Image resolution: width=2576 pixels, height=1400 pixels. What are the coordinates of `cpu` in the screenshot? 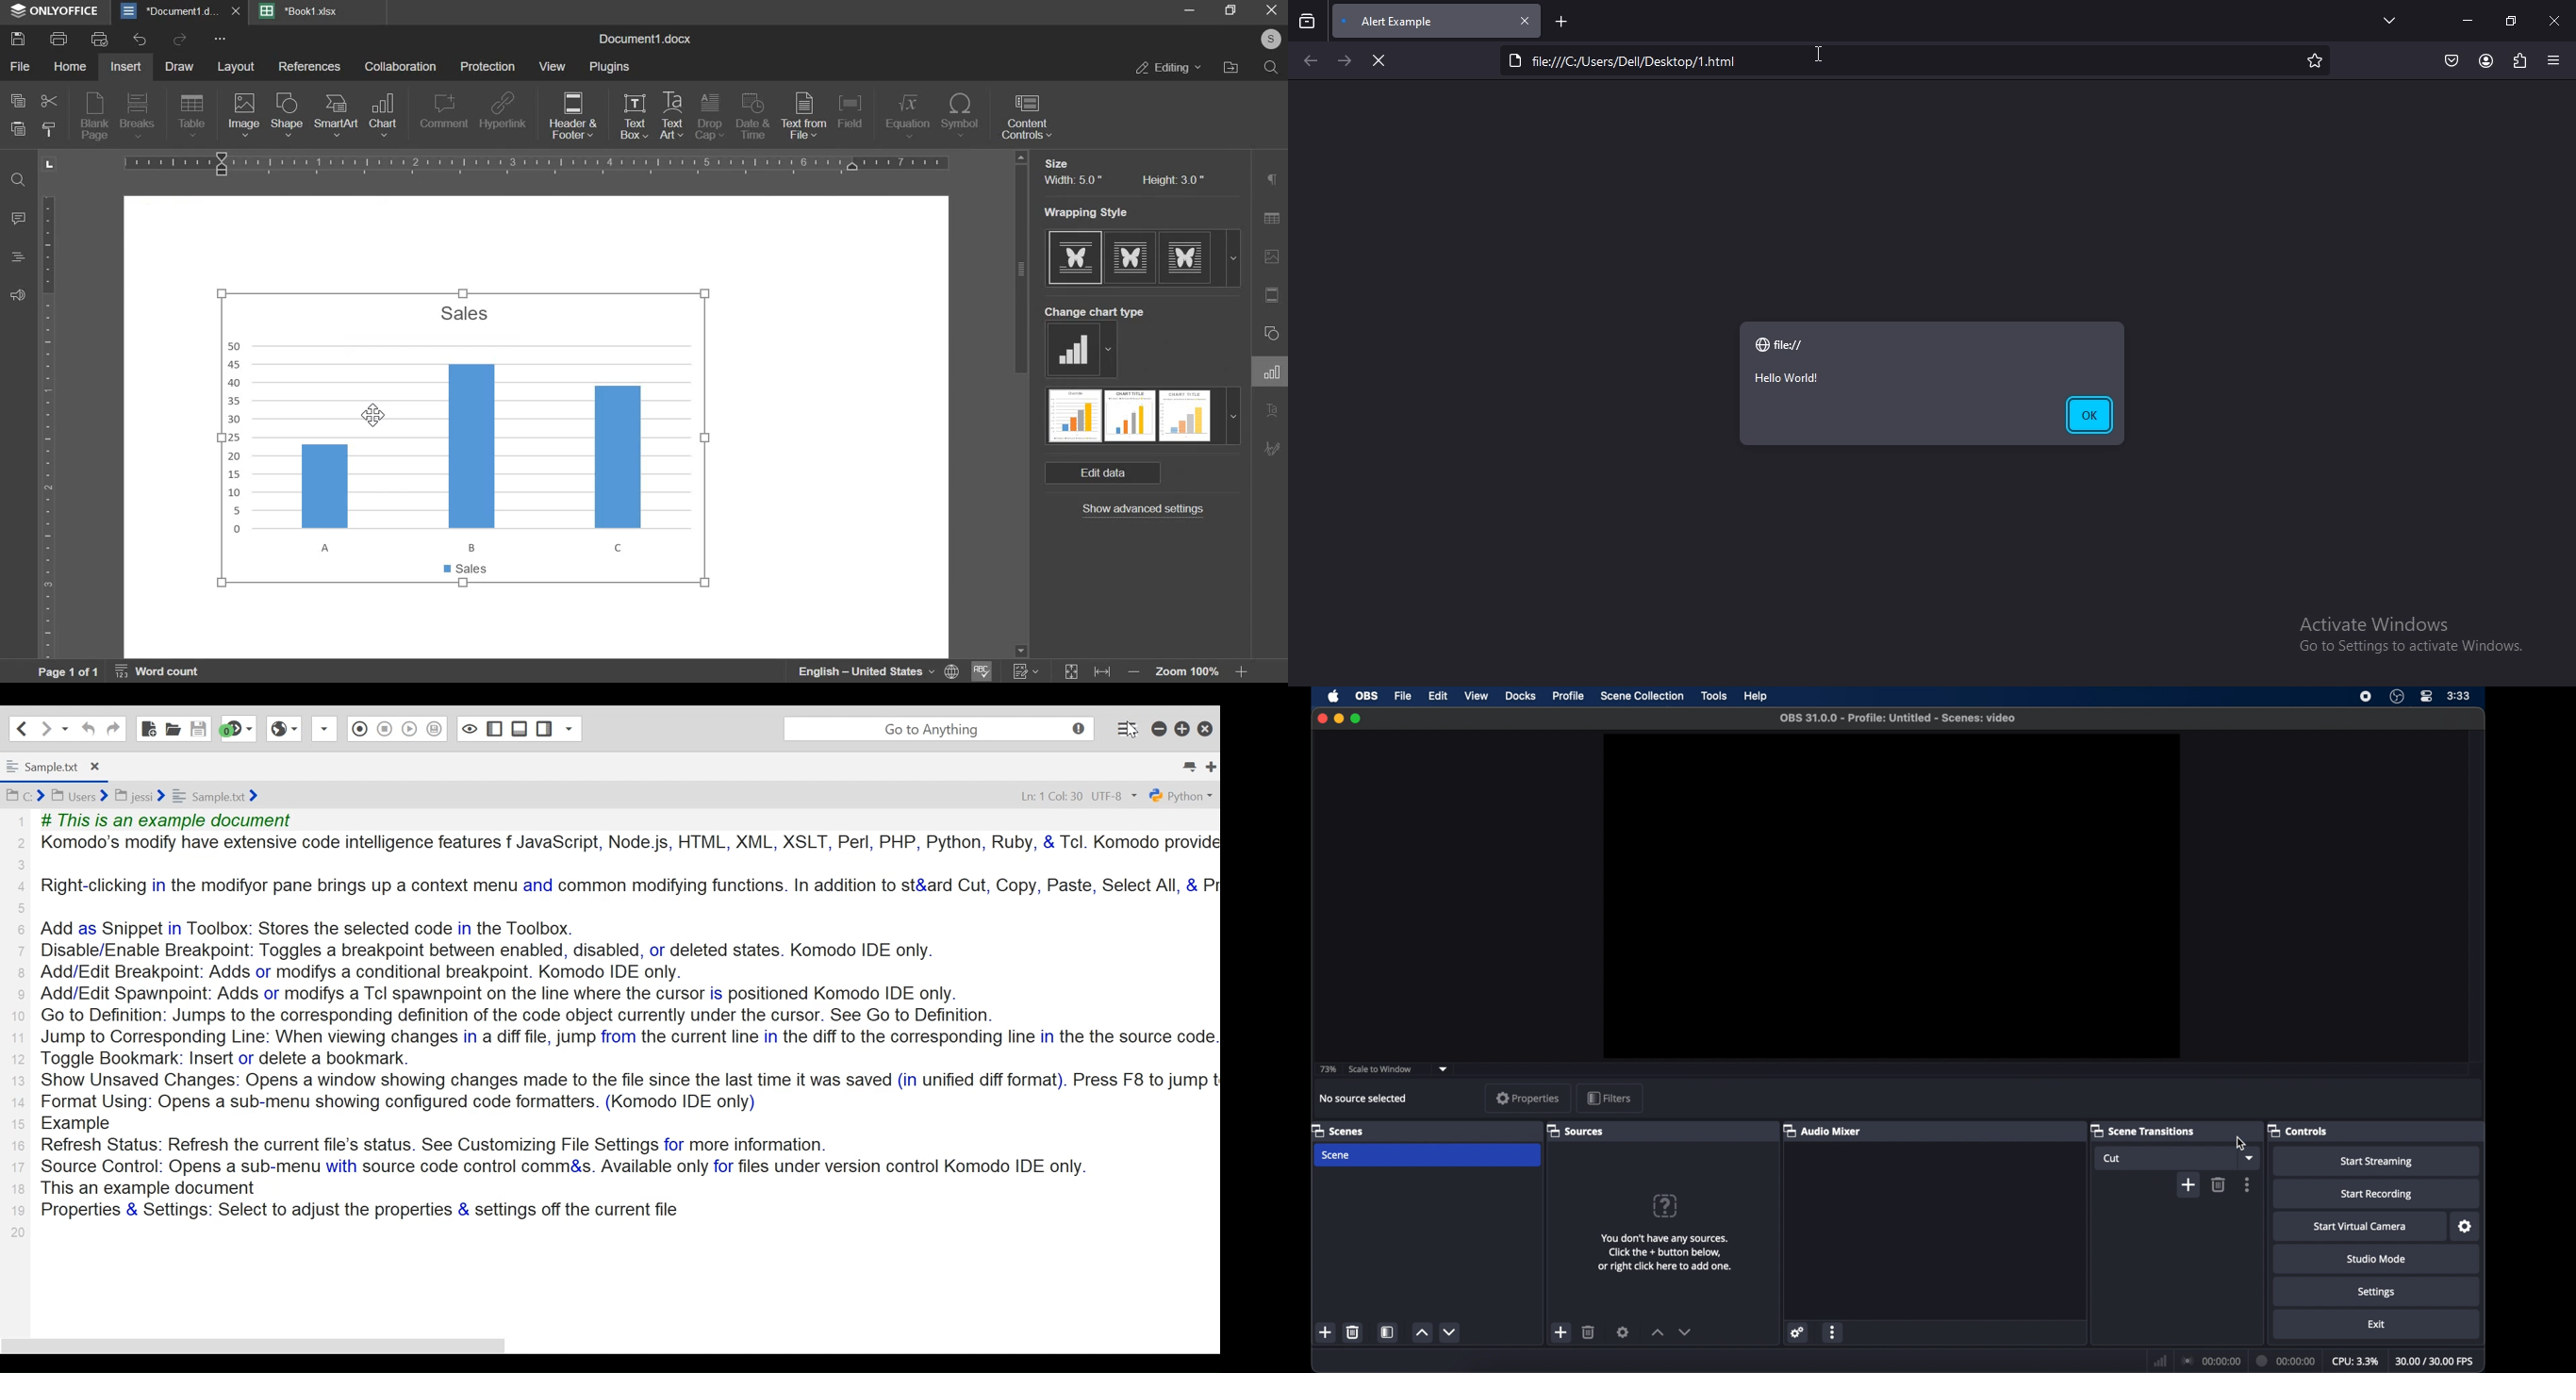 It's located at (2356, 1360).